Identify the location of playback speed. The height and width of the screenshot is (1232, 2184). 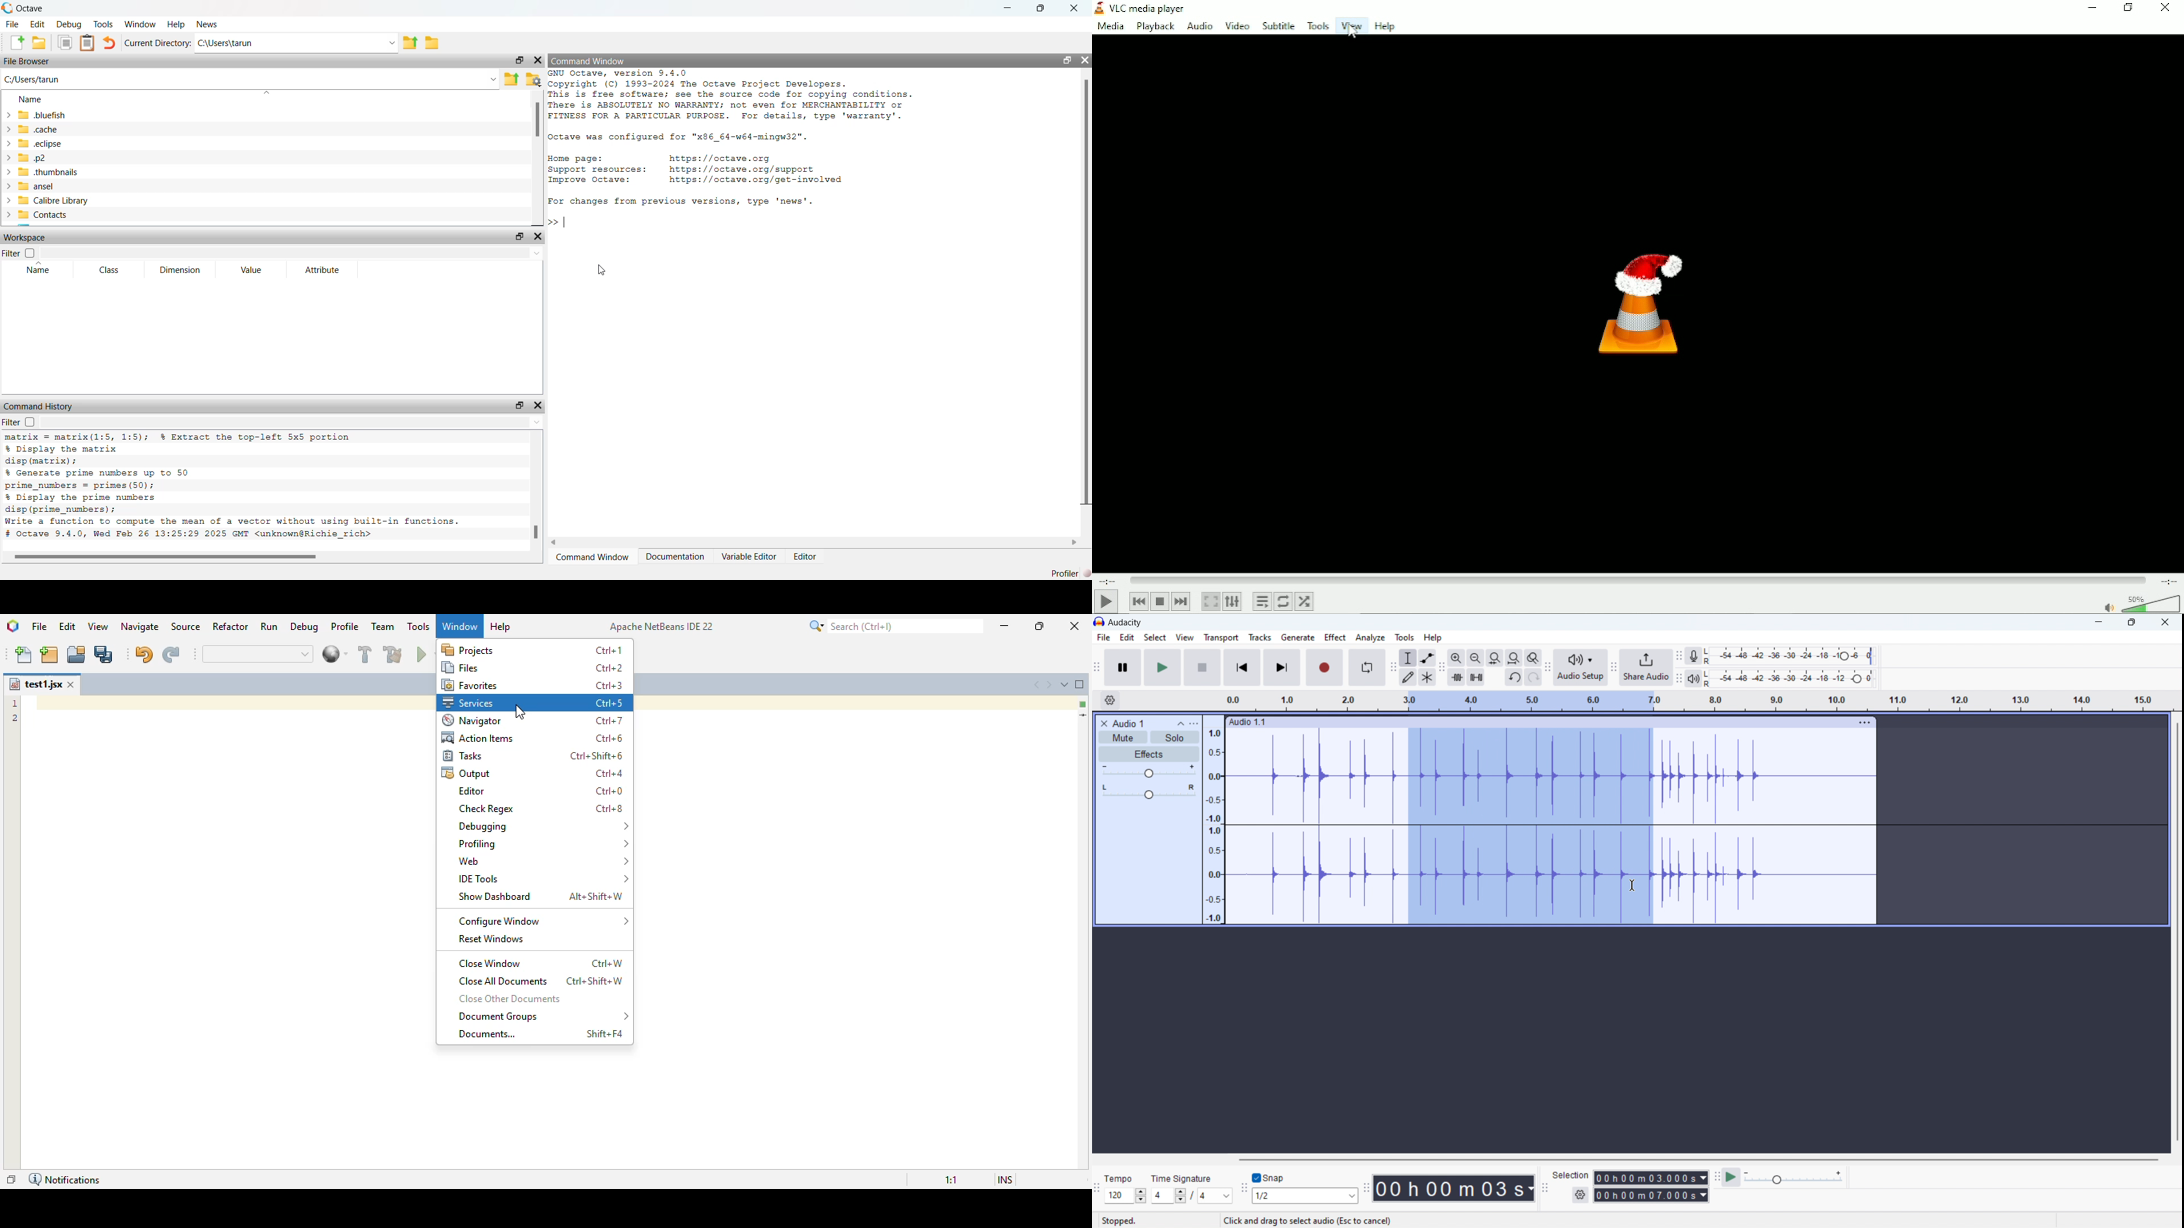
(1795, 1177).